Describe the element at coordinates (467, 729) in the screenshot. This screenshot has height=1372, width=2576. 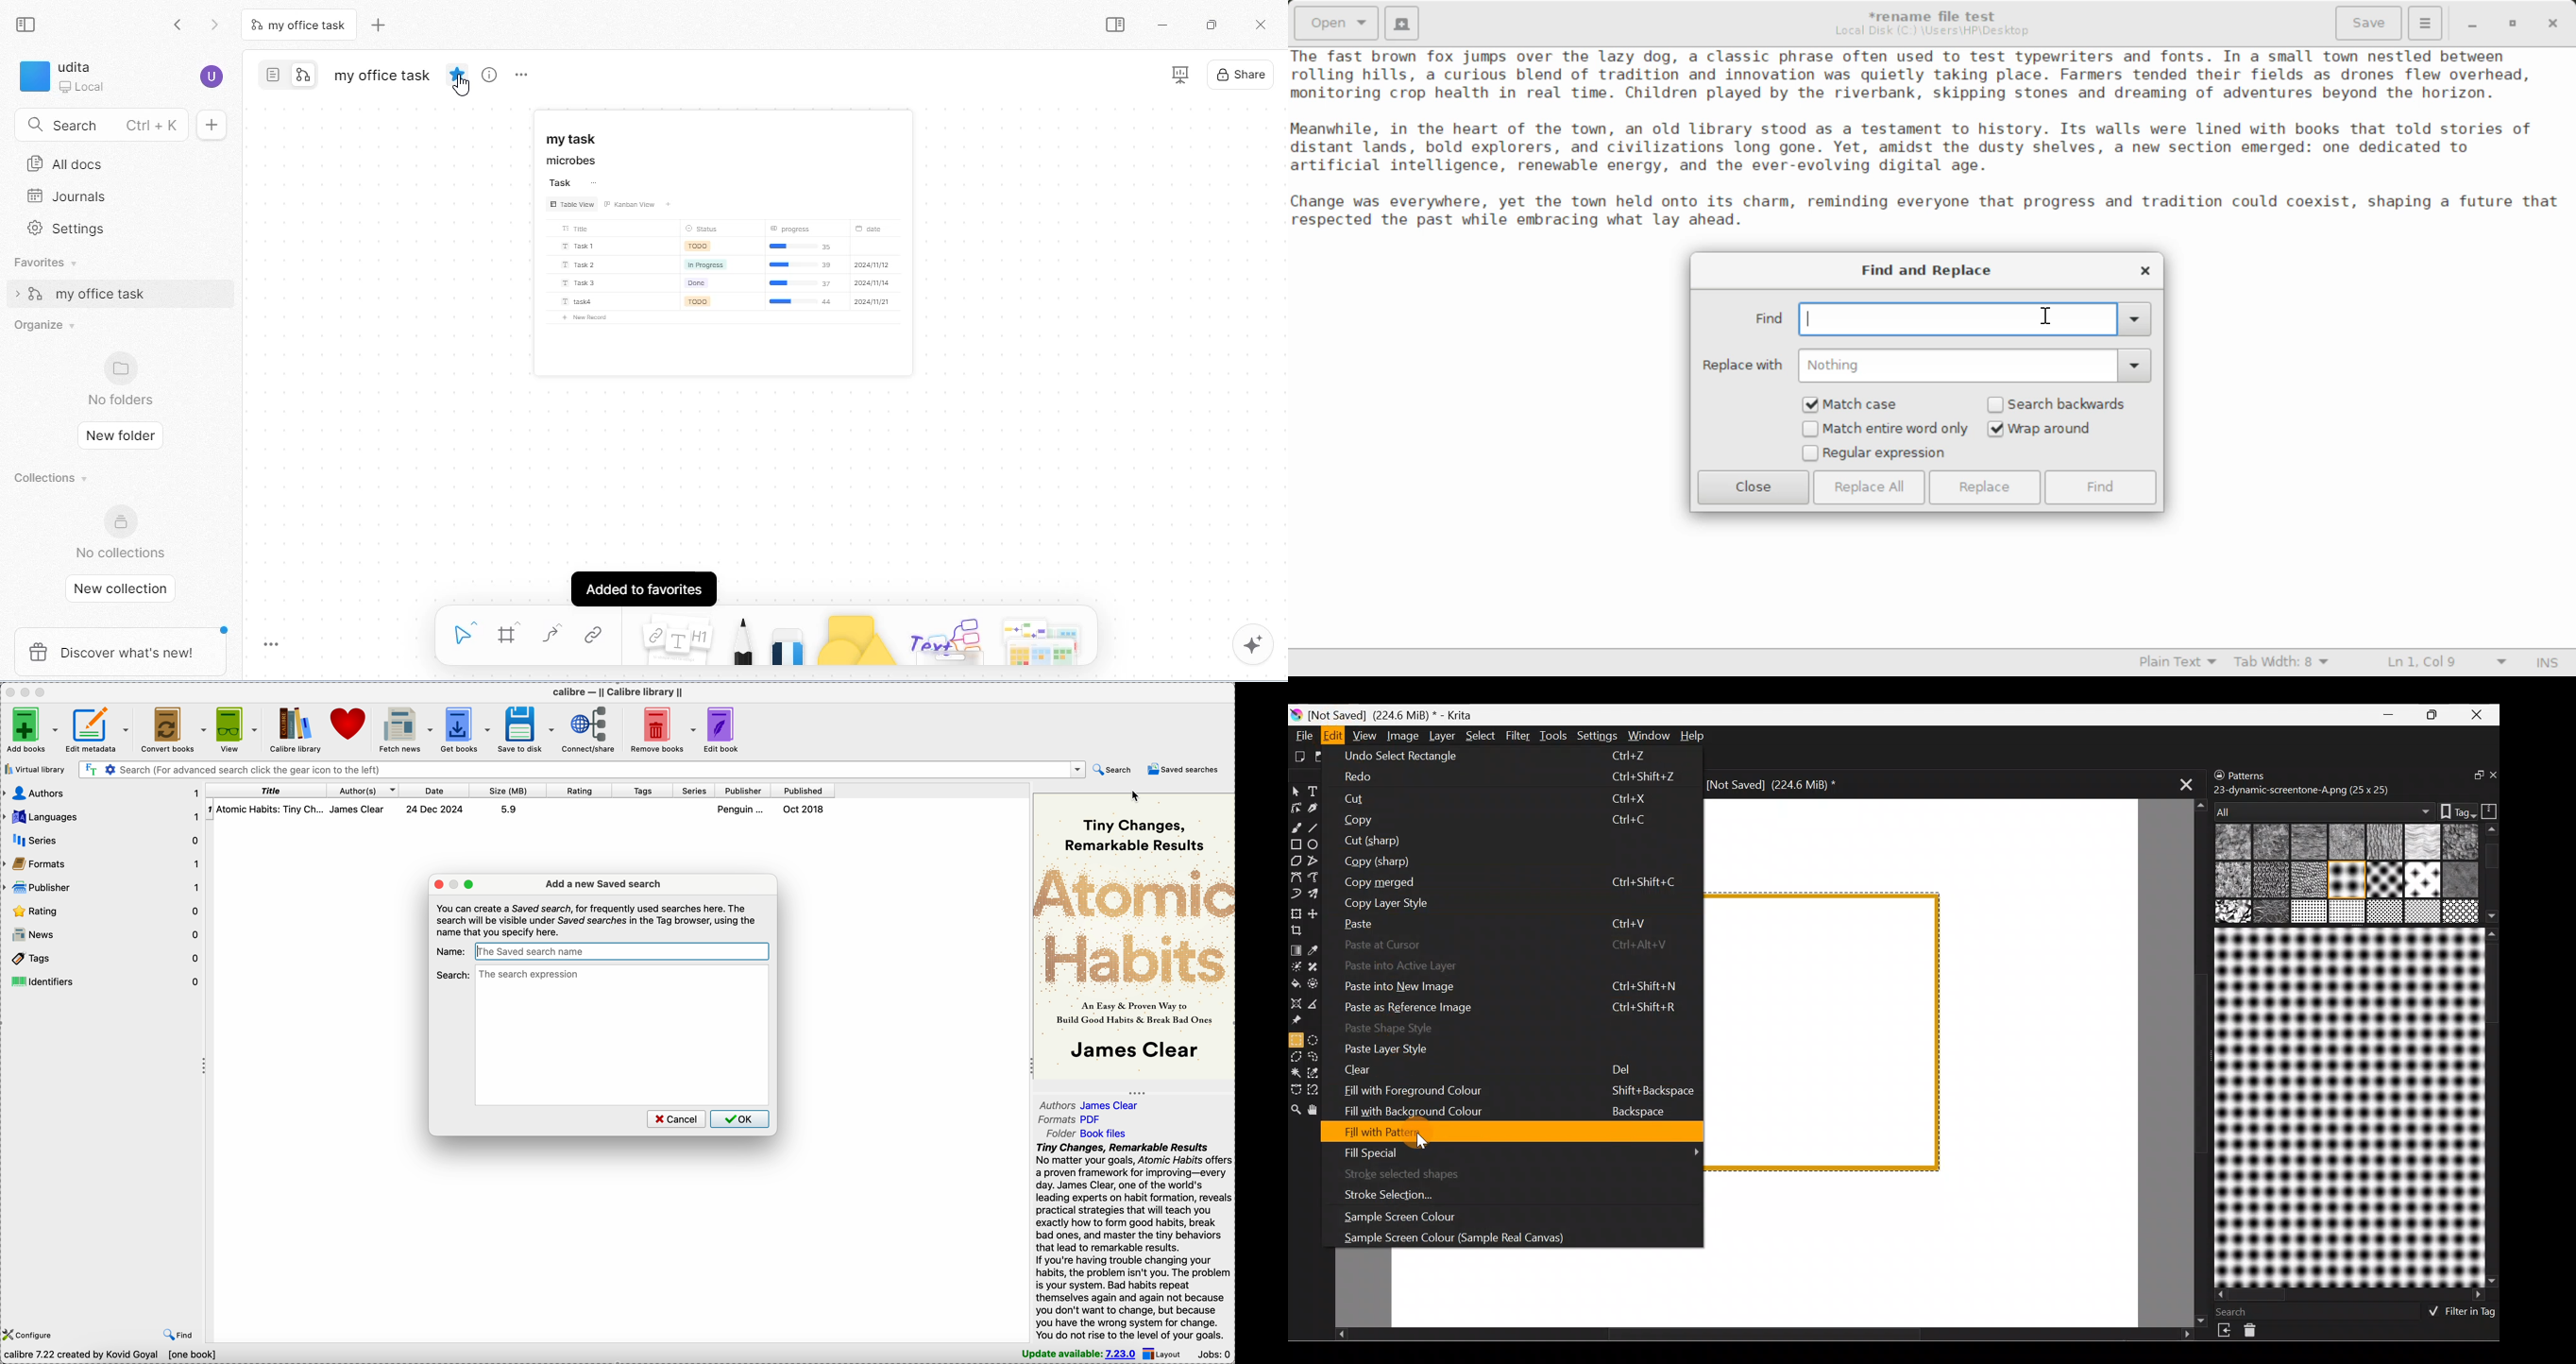
I see `get books` at that location.